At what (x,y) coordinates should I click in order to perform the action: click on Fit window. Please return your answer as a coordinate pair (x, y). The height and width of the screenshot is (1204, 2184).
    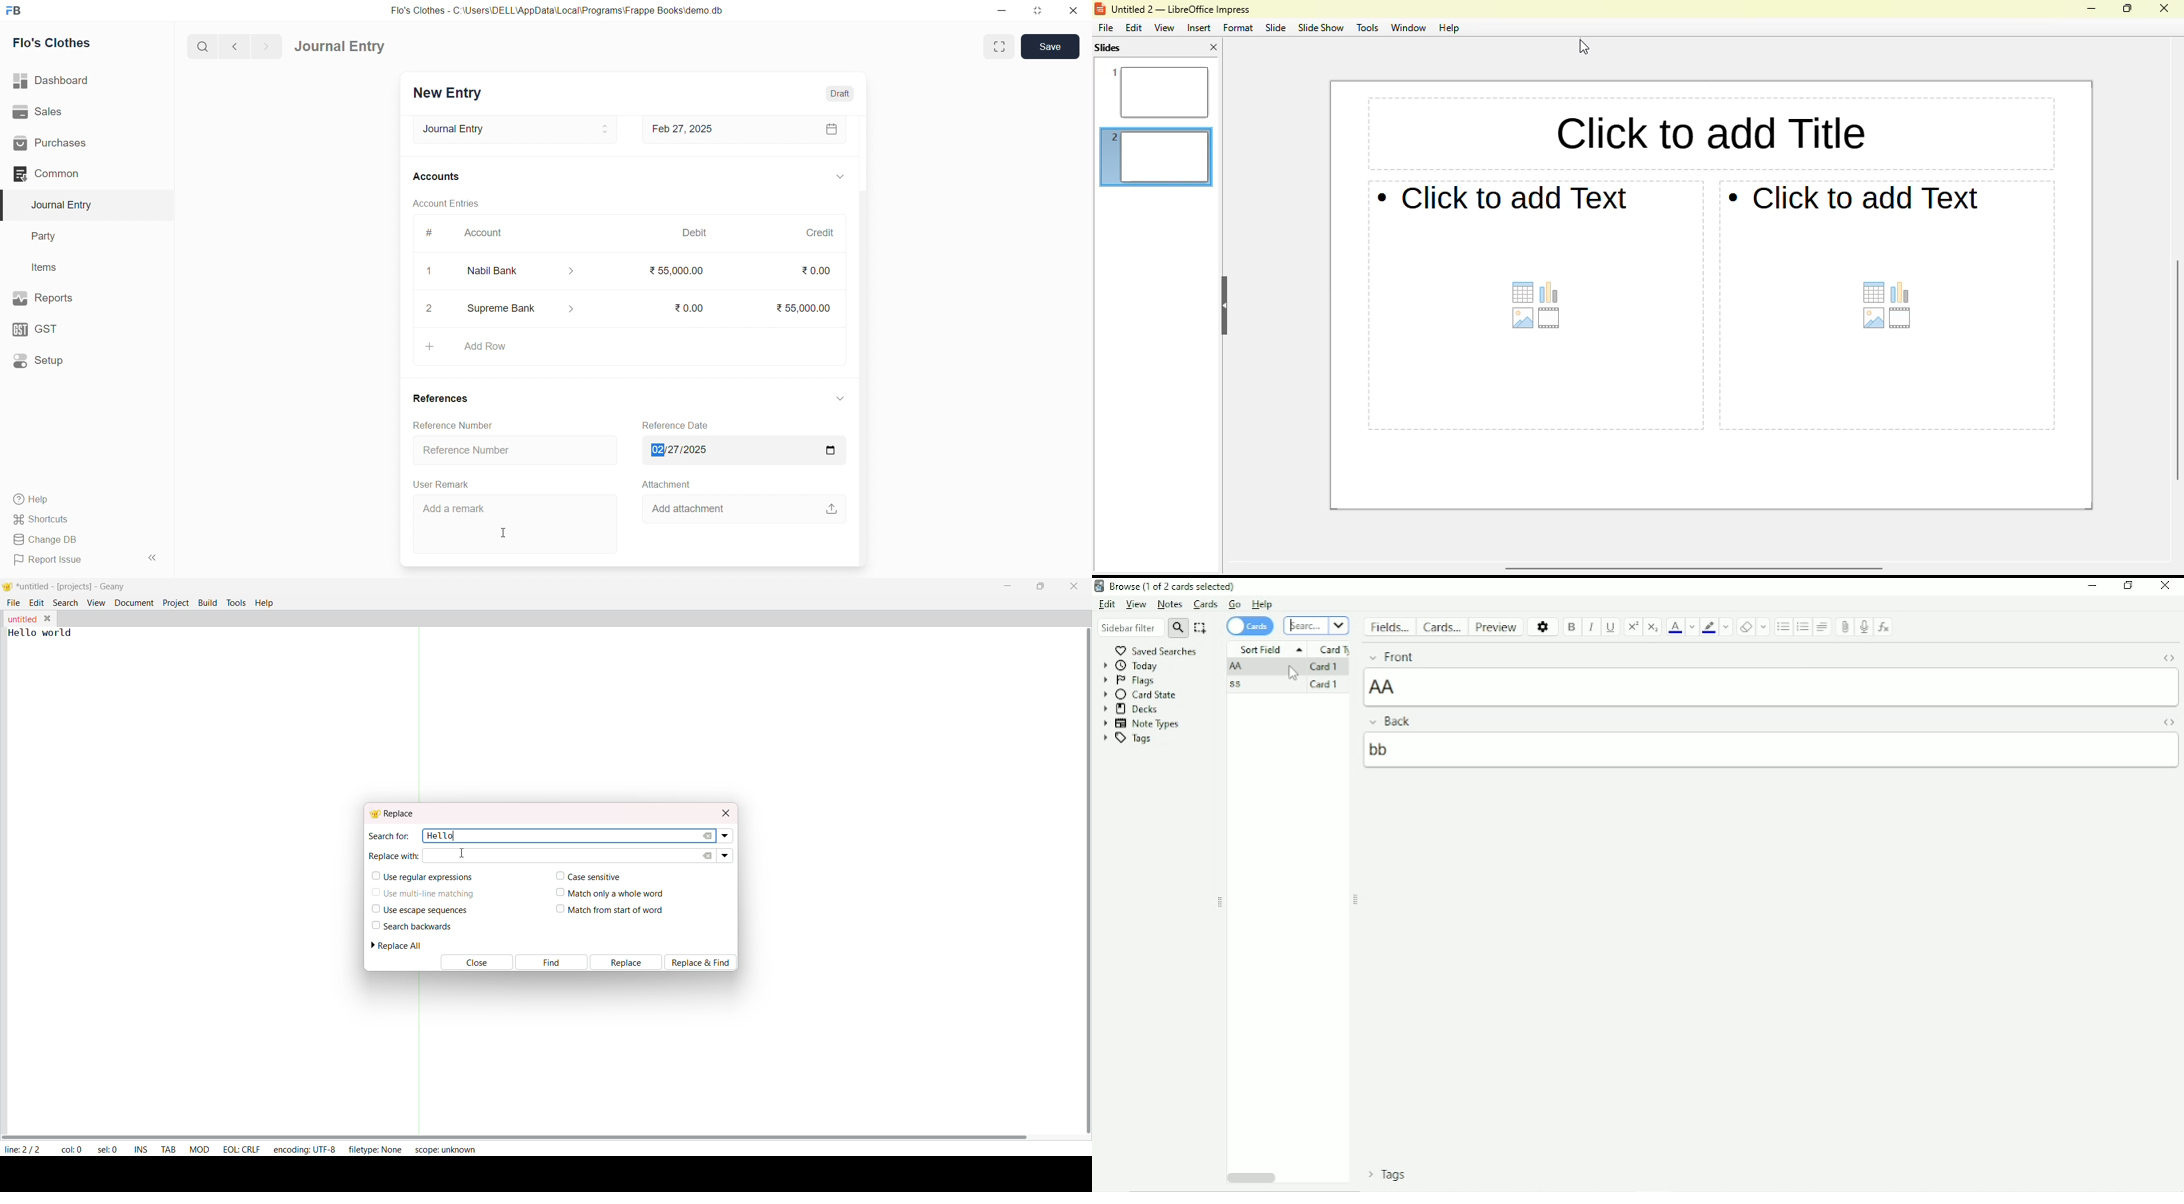
    Looking at the image, I should click on (998, 47).